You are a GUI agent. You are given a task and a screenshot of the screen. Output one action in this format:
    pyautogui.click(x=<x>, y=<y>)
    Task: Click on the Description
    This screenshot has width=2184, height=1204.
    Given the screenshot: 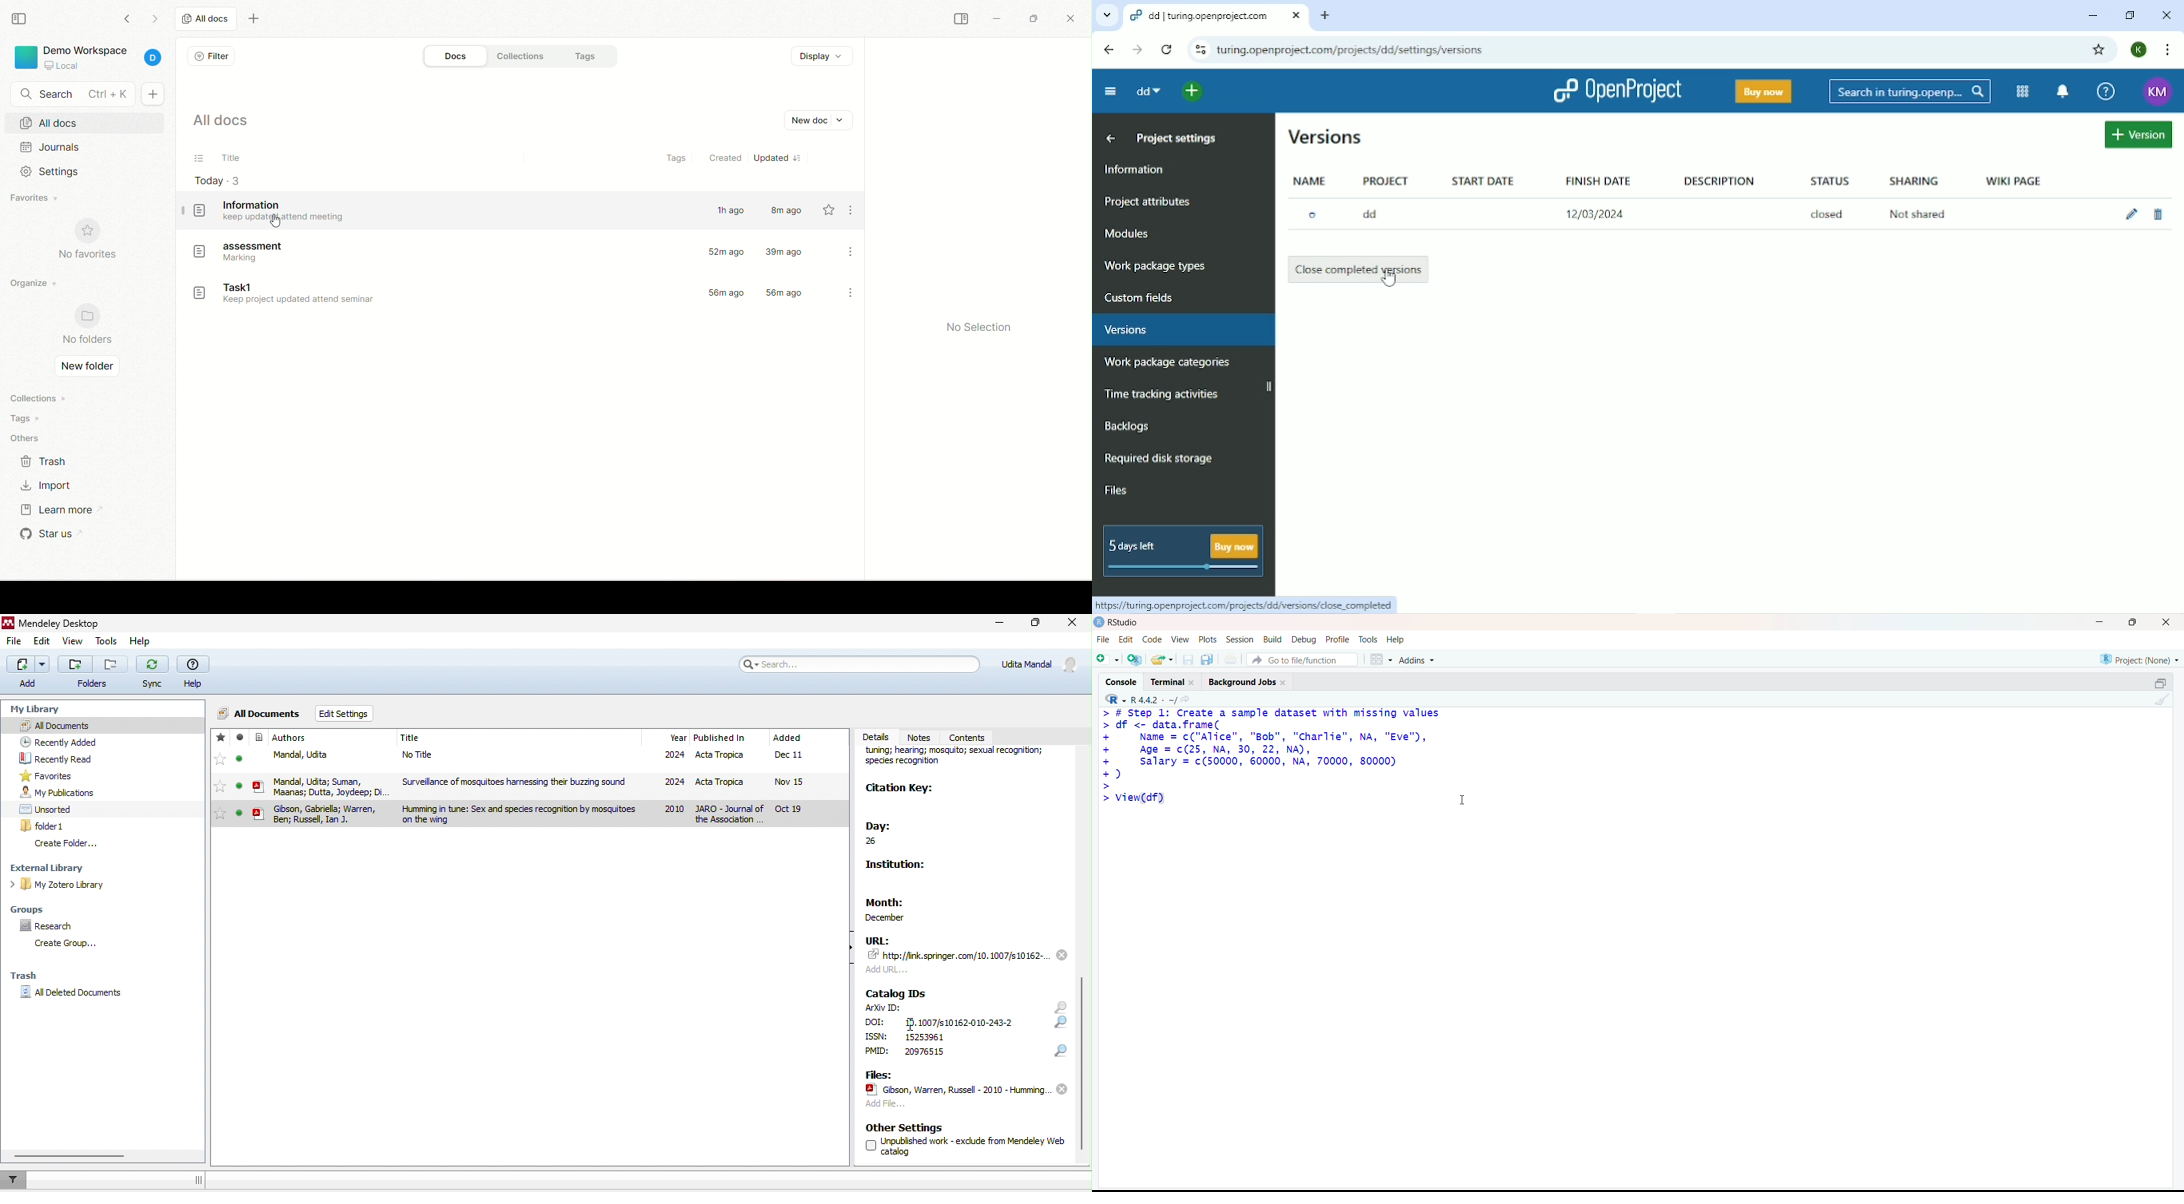 What is the action you would take?
    pyautogui.click(x=1721, y=179)
    